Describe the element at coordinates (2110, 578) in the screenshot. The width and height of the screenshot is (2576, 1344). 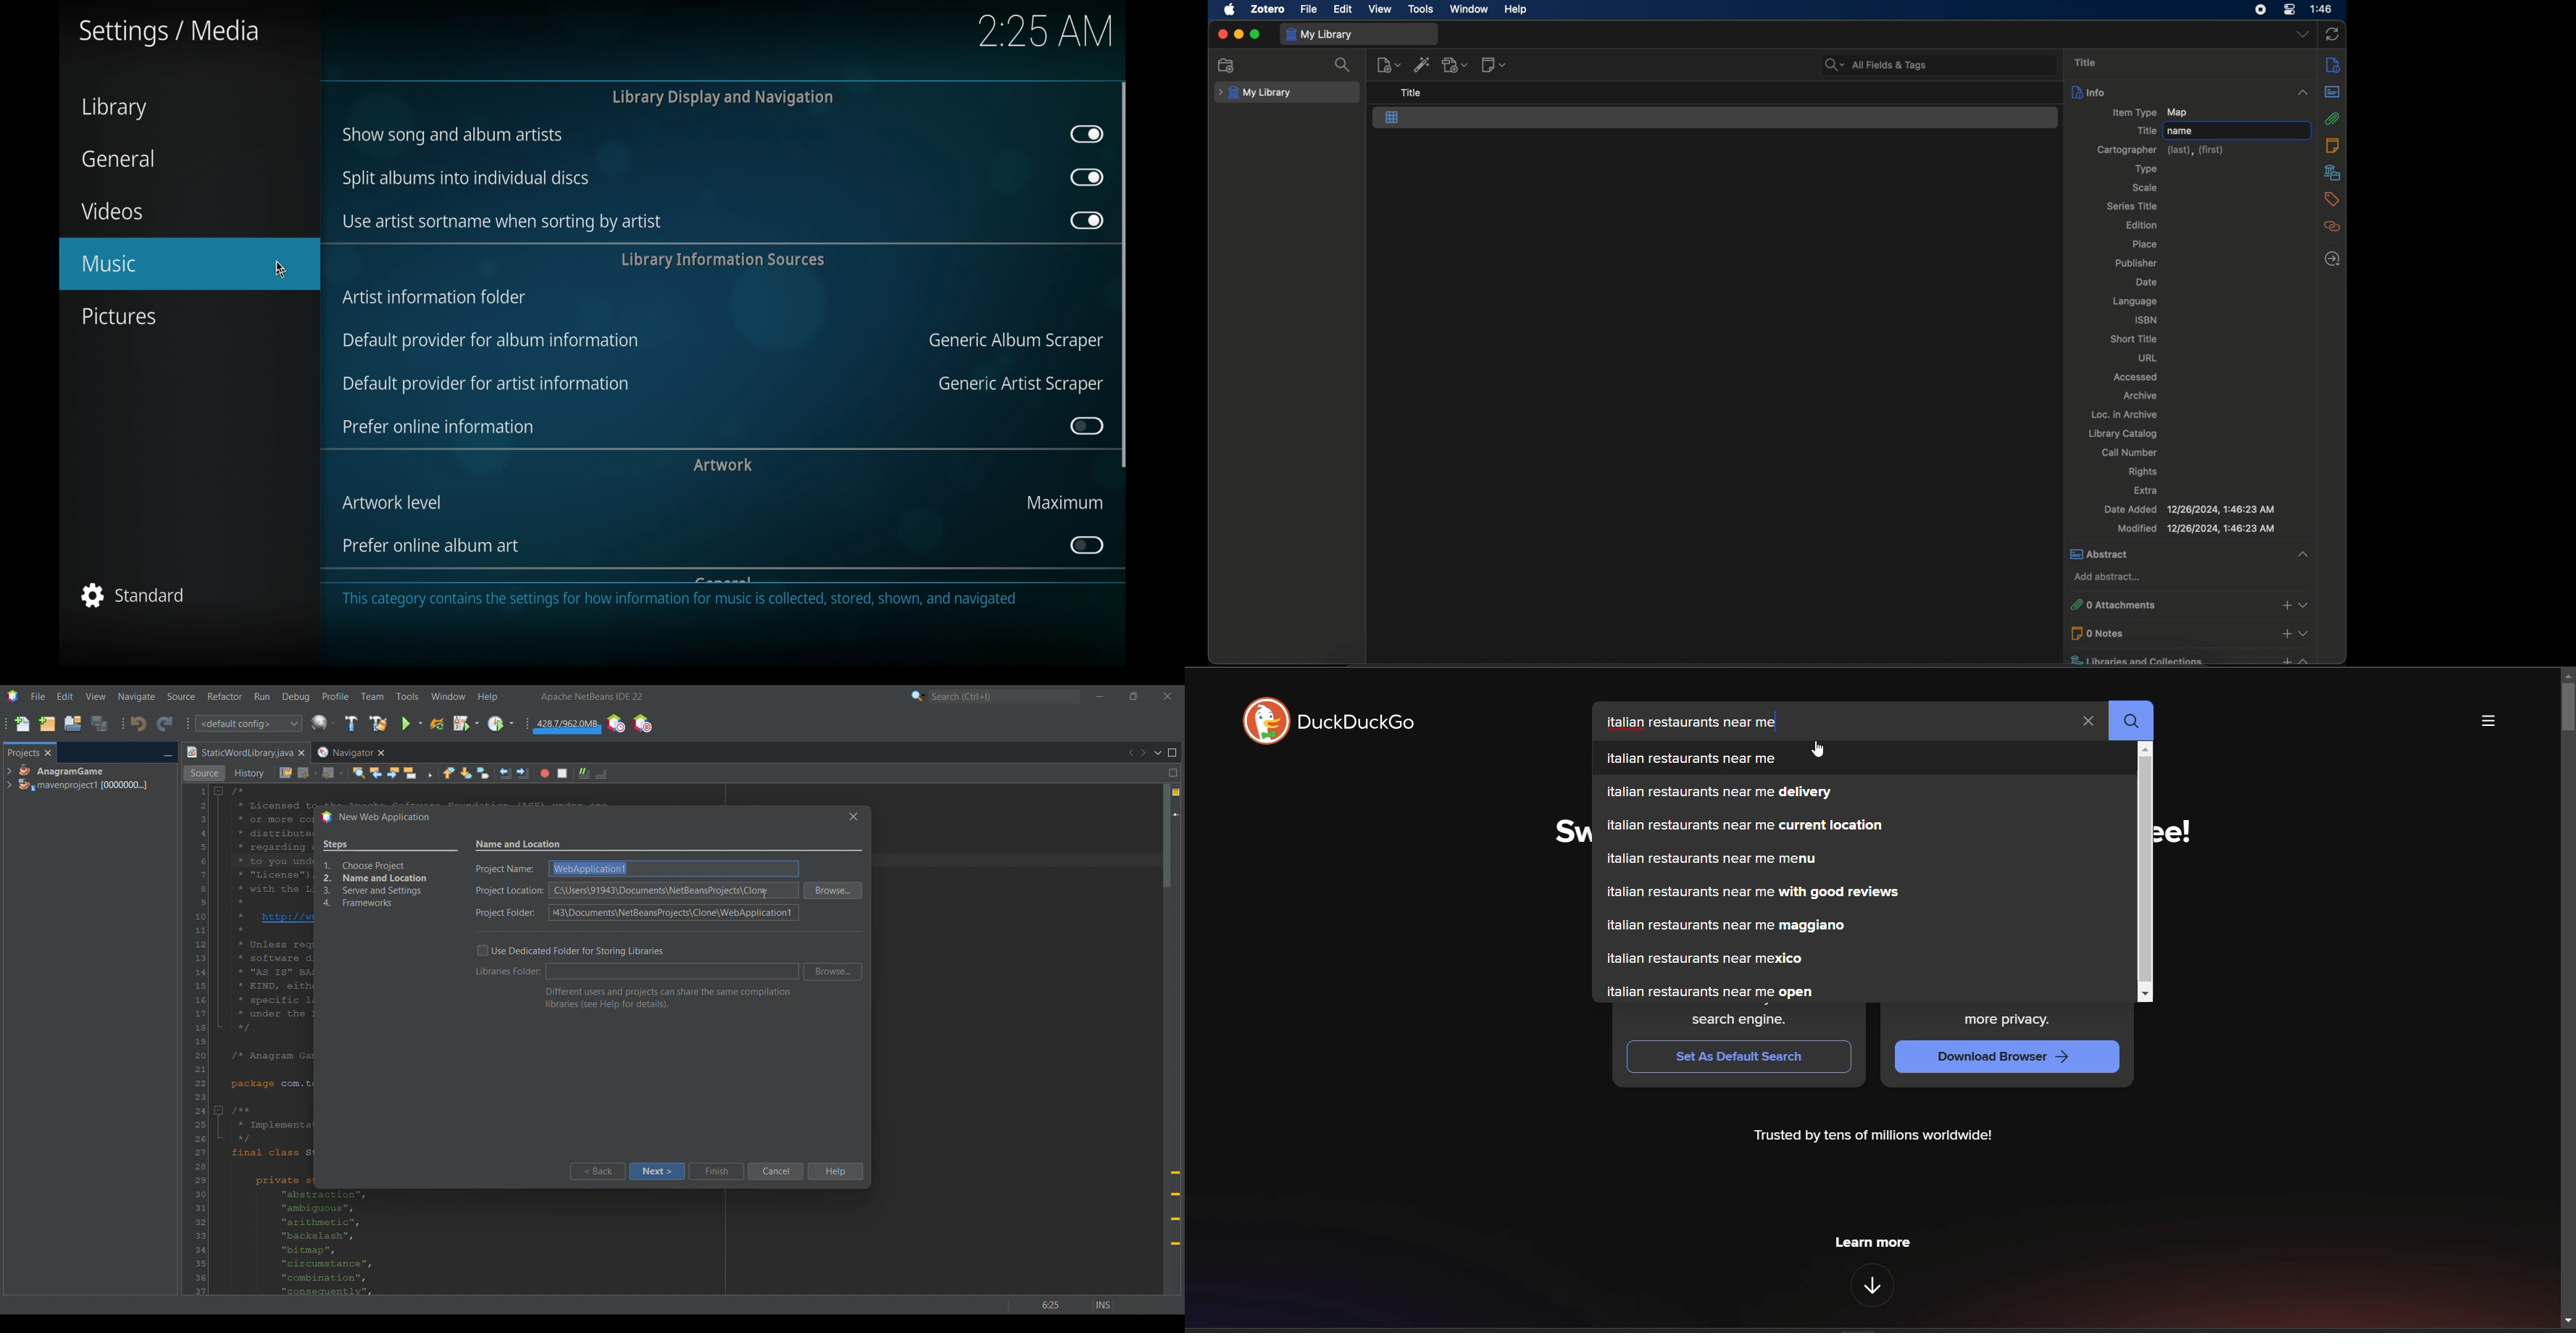
I see `add abstract` at that location.